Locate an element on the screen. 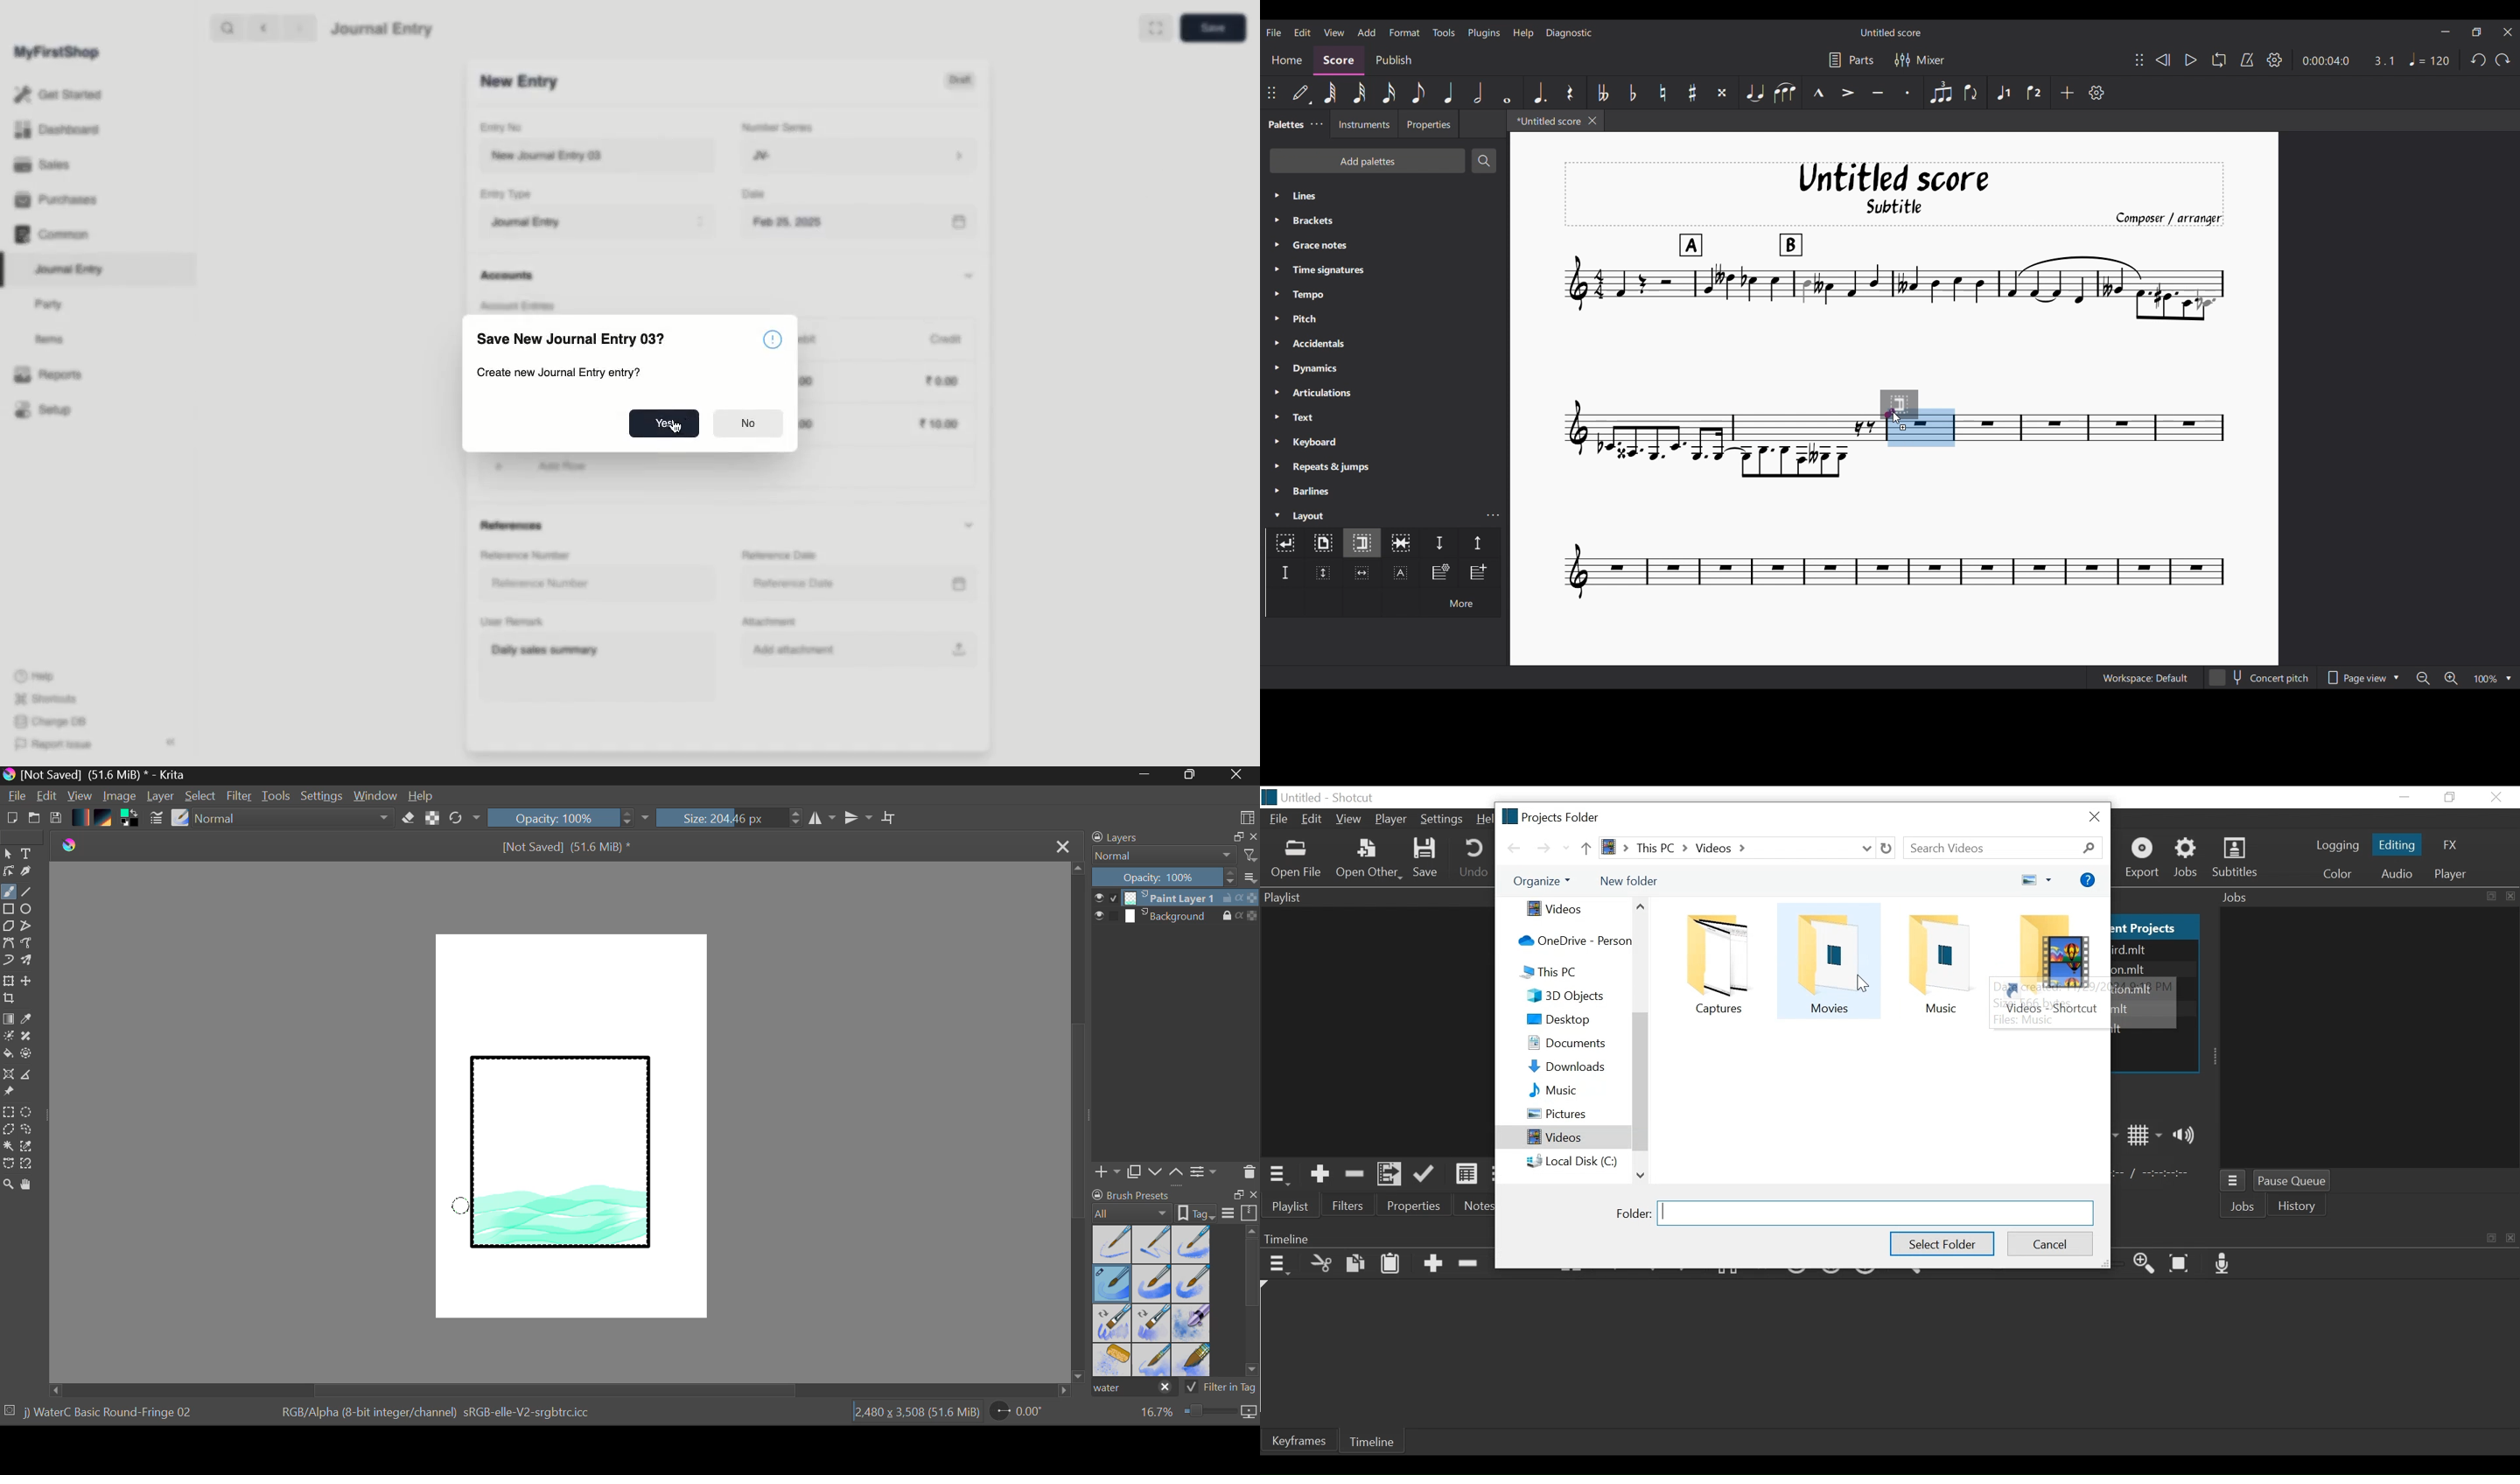 The width and height of the screenshot is (2520, 1484). Dashboard is located at coordinates (56, 129).